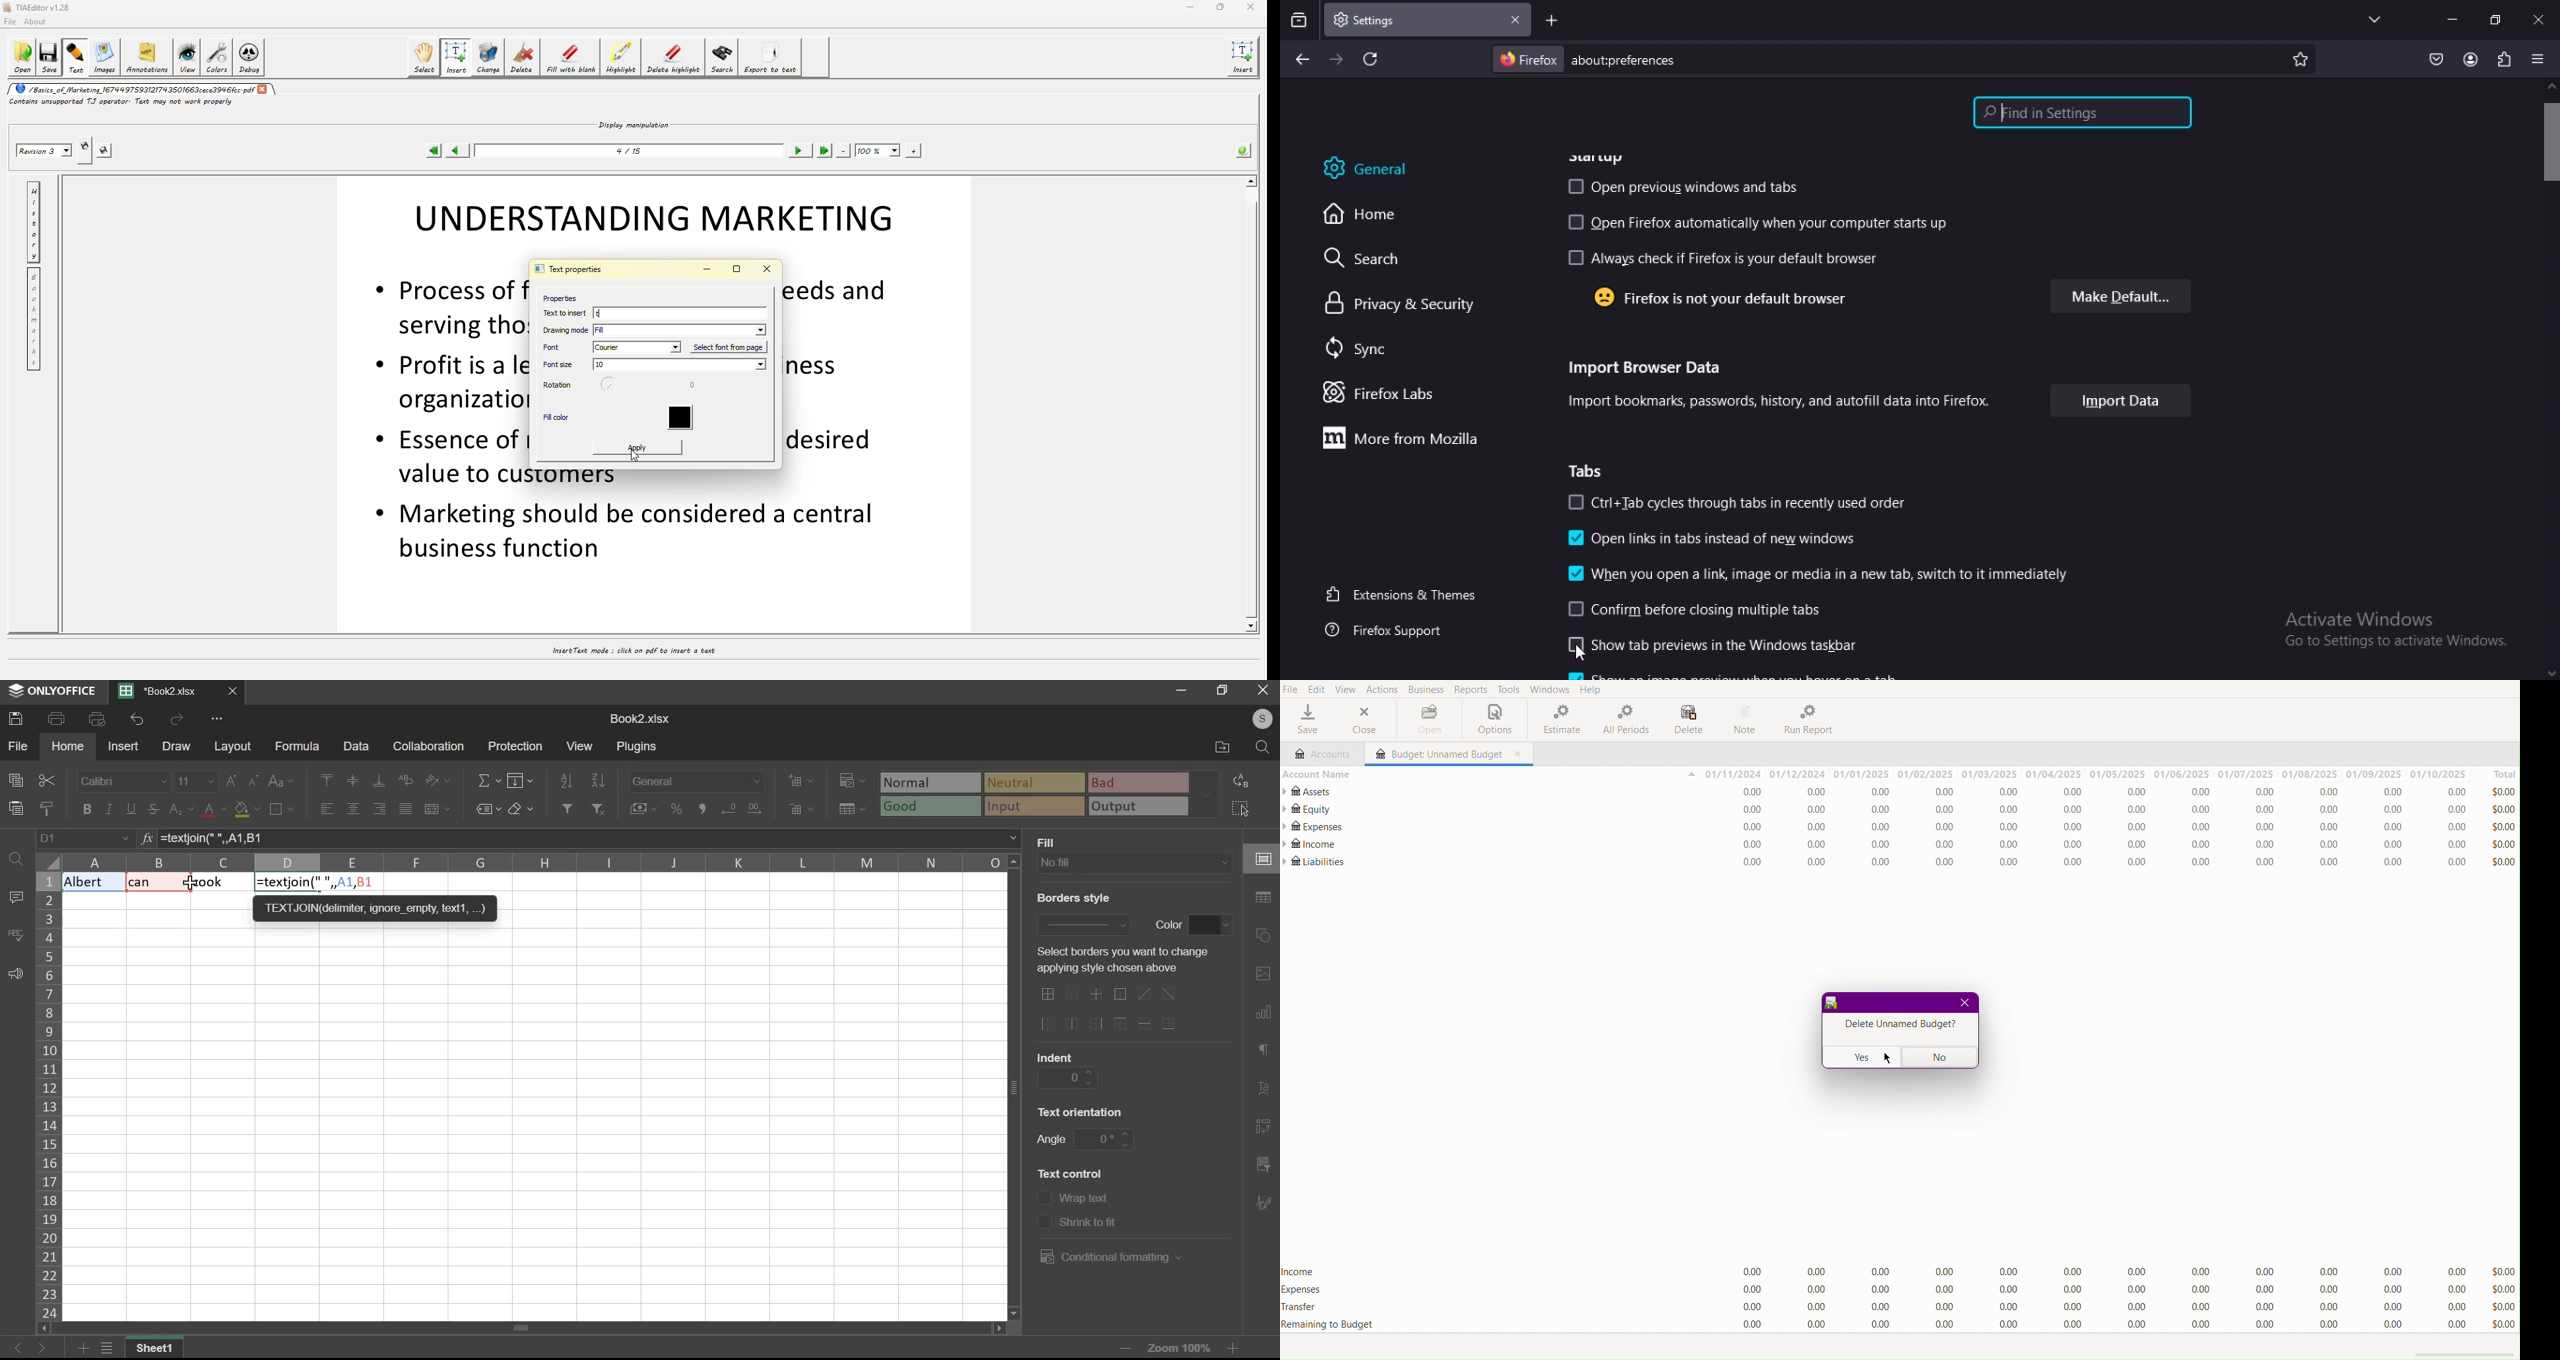 The image size is (2576, 1372). Describe the element at coordinates (729, 807) in the screenshot. I see `increase decimals` at that location.